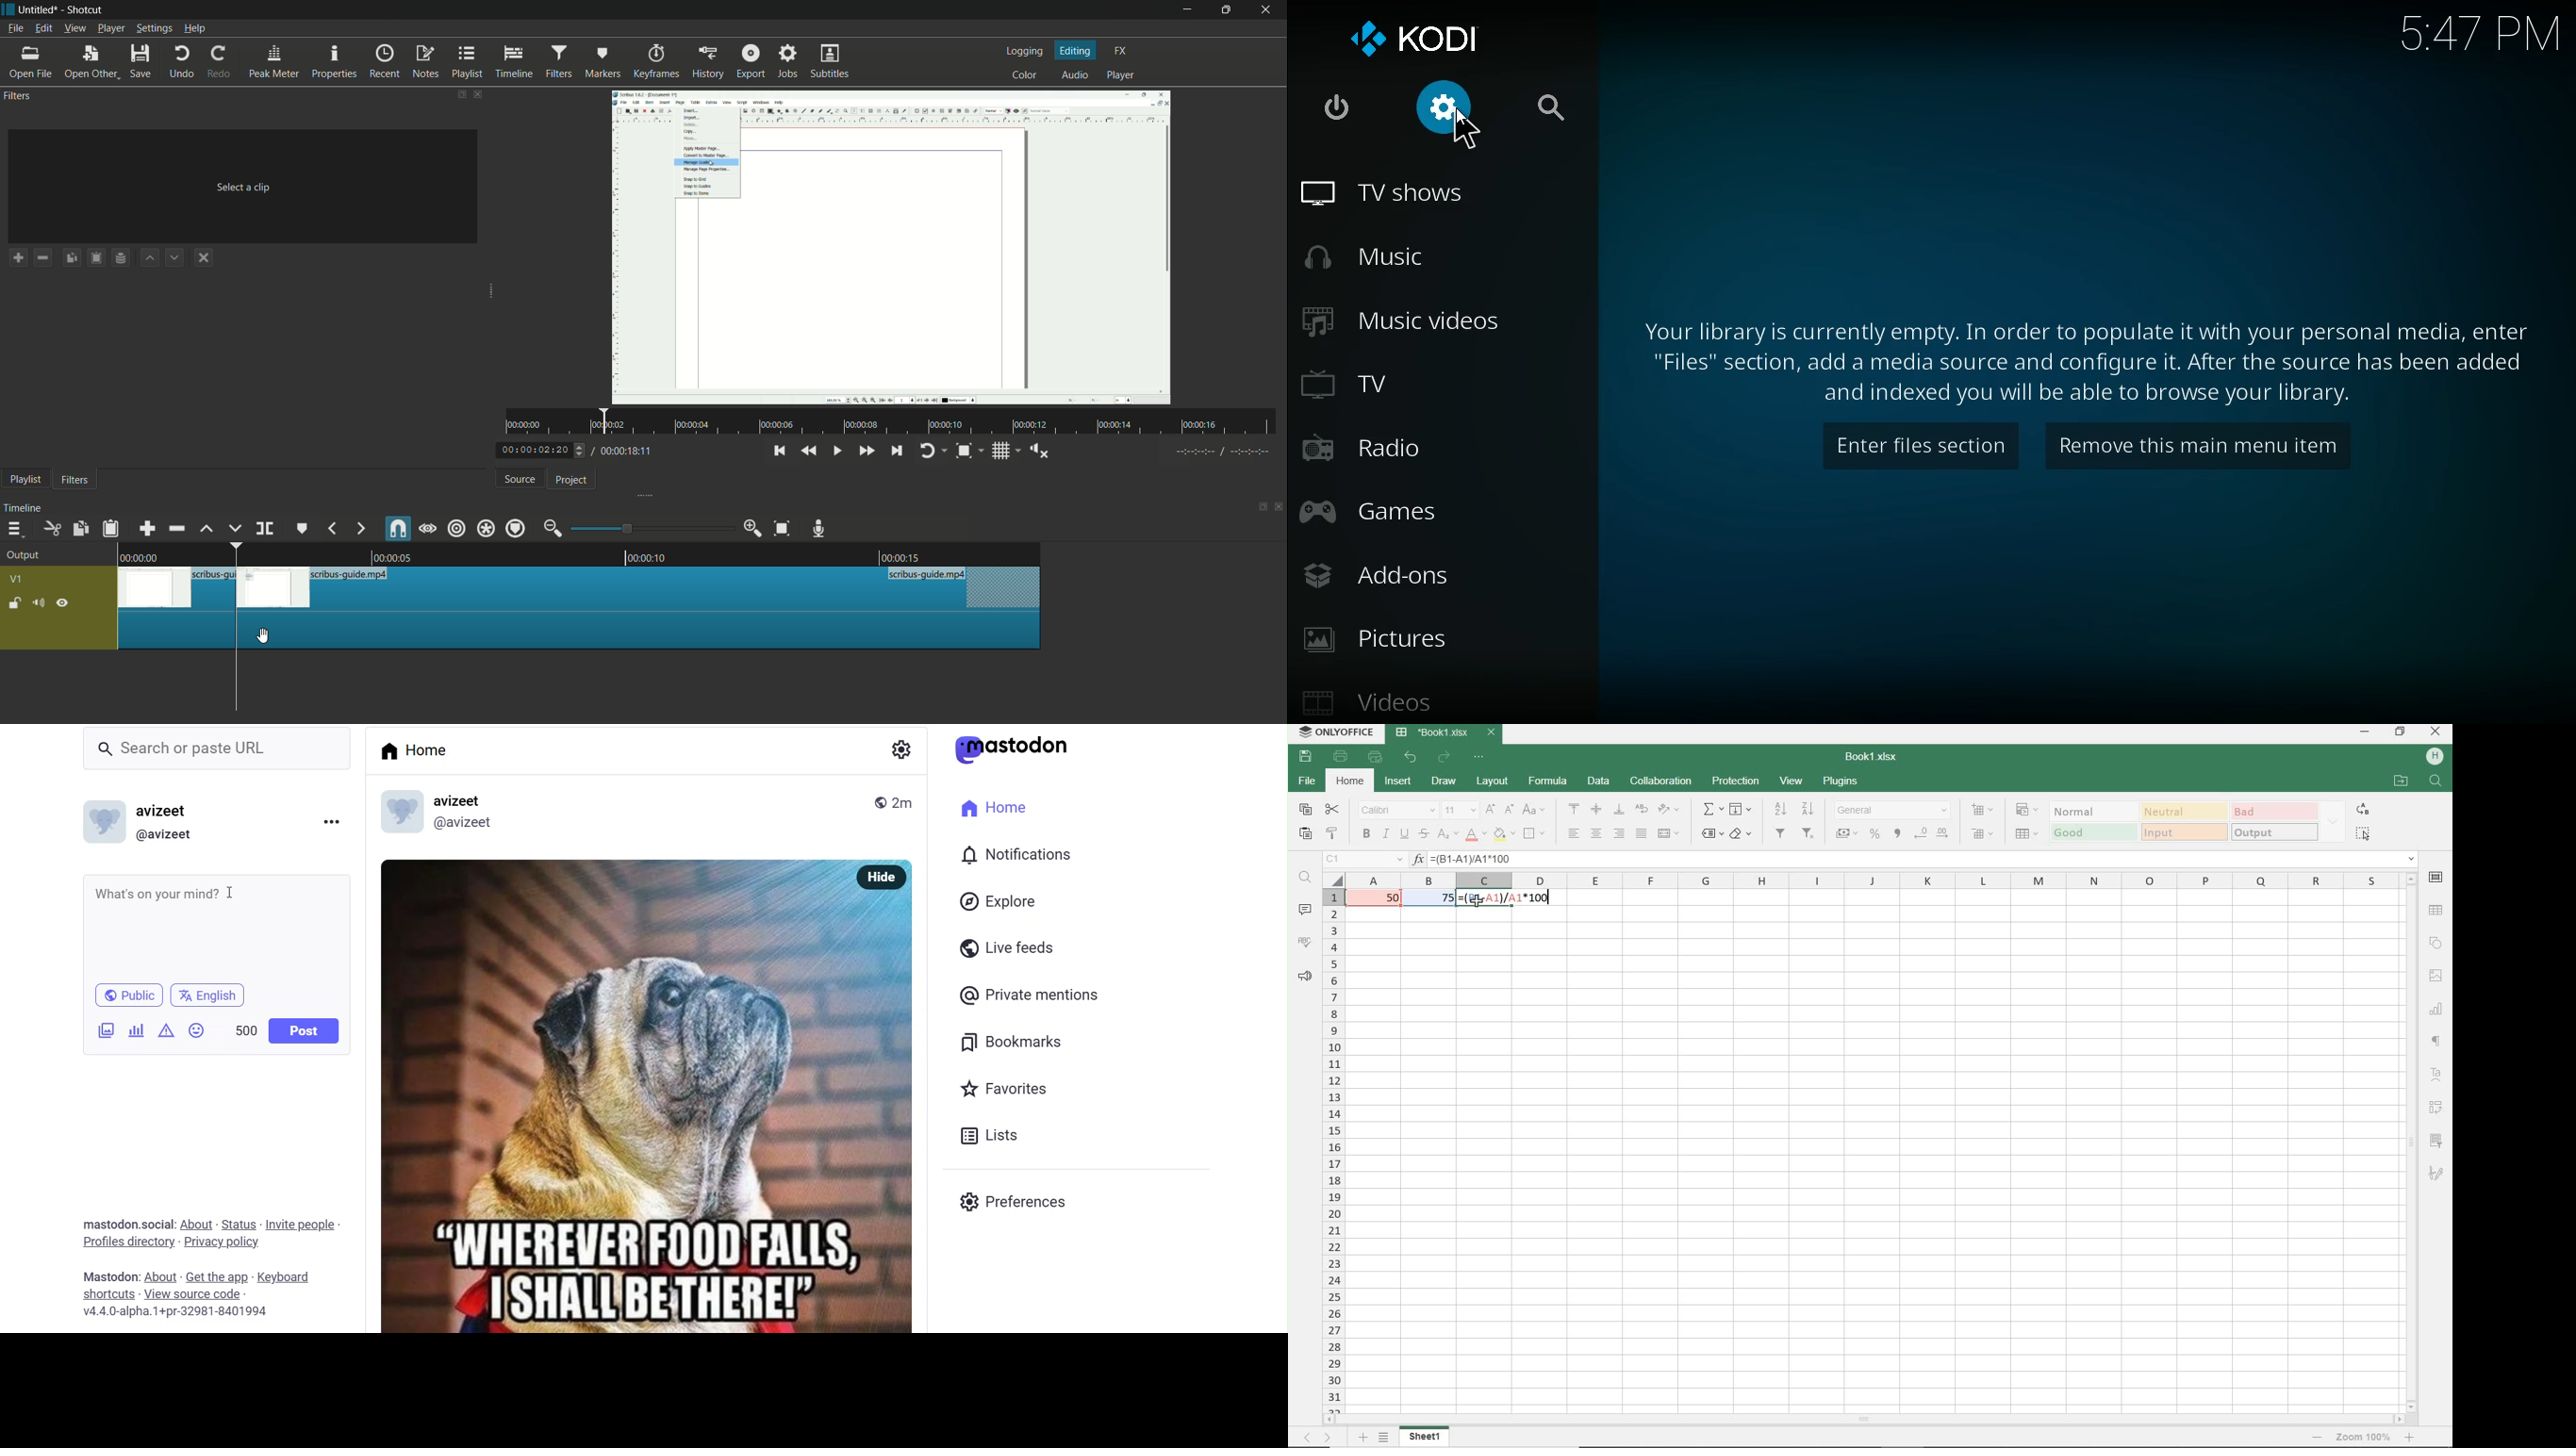 The height and width of the screenshot is (1456, 2576). Describe the element at coordinates (176, 528) in the screenshot. I see `ripple delete` at that location.